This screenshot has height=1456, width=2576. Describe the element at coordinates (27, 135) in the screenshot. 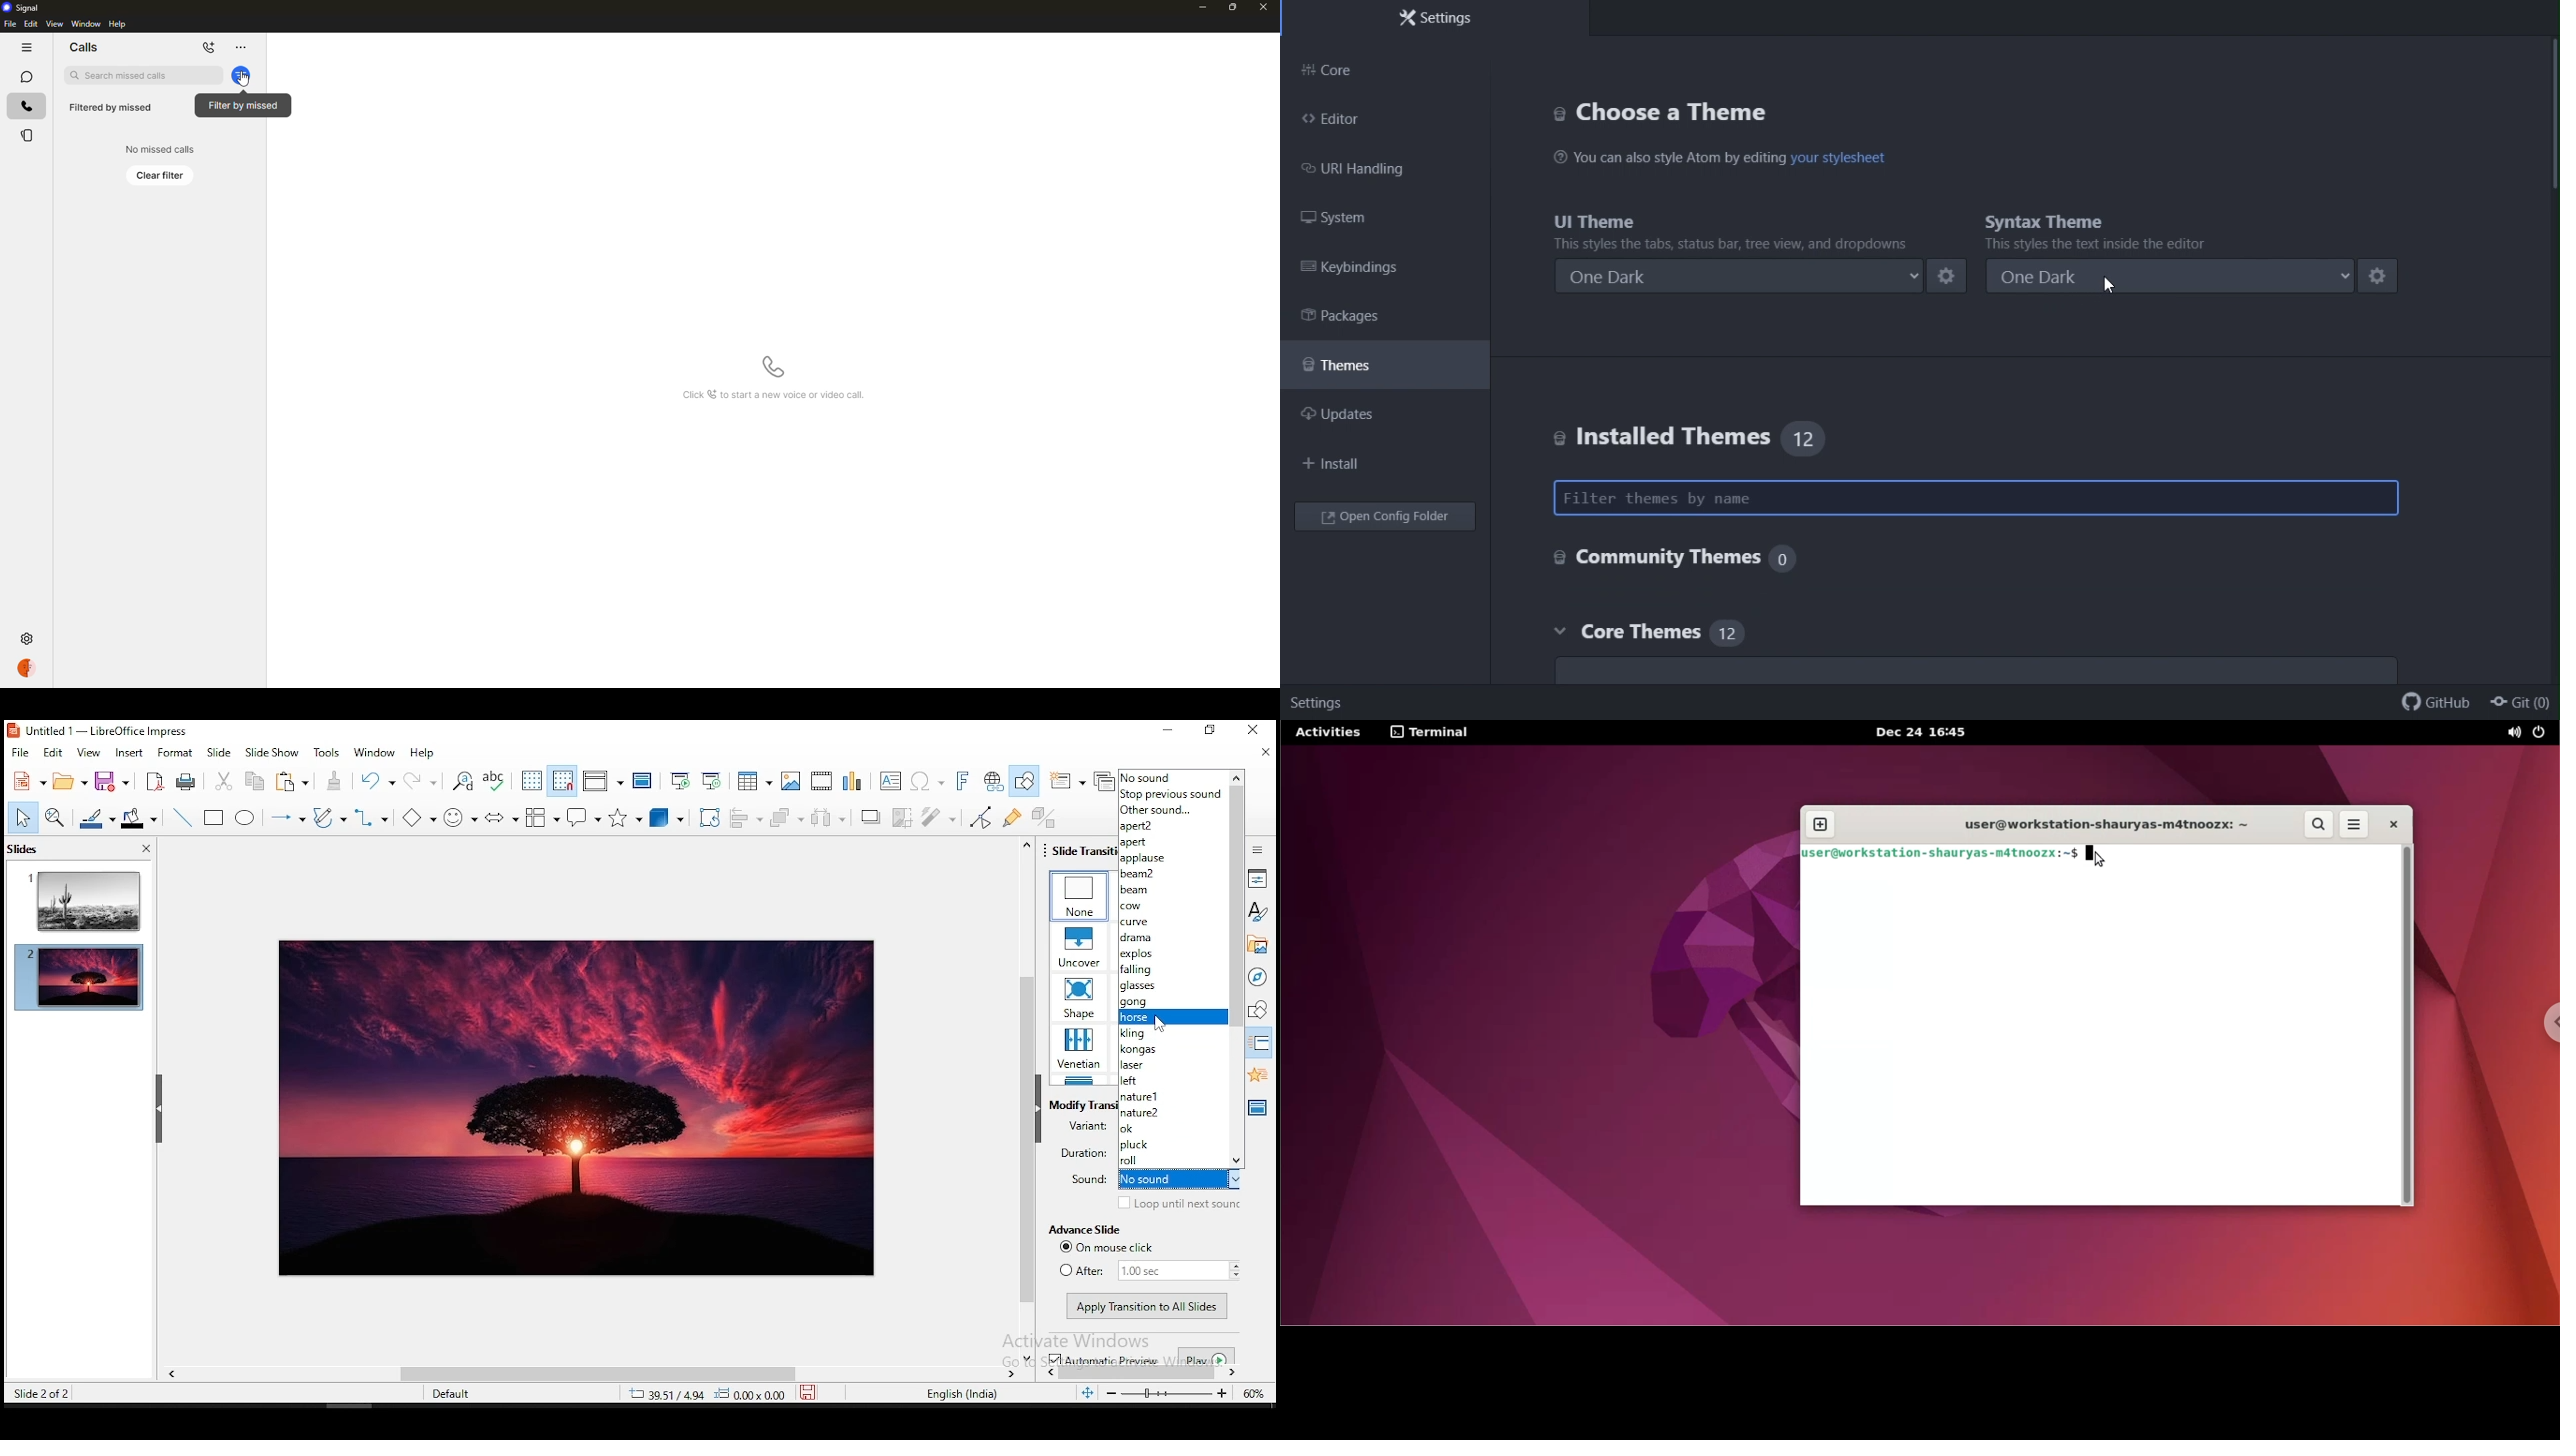

I see `stories` at that location.